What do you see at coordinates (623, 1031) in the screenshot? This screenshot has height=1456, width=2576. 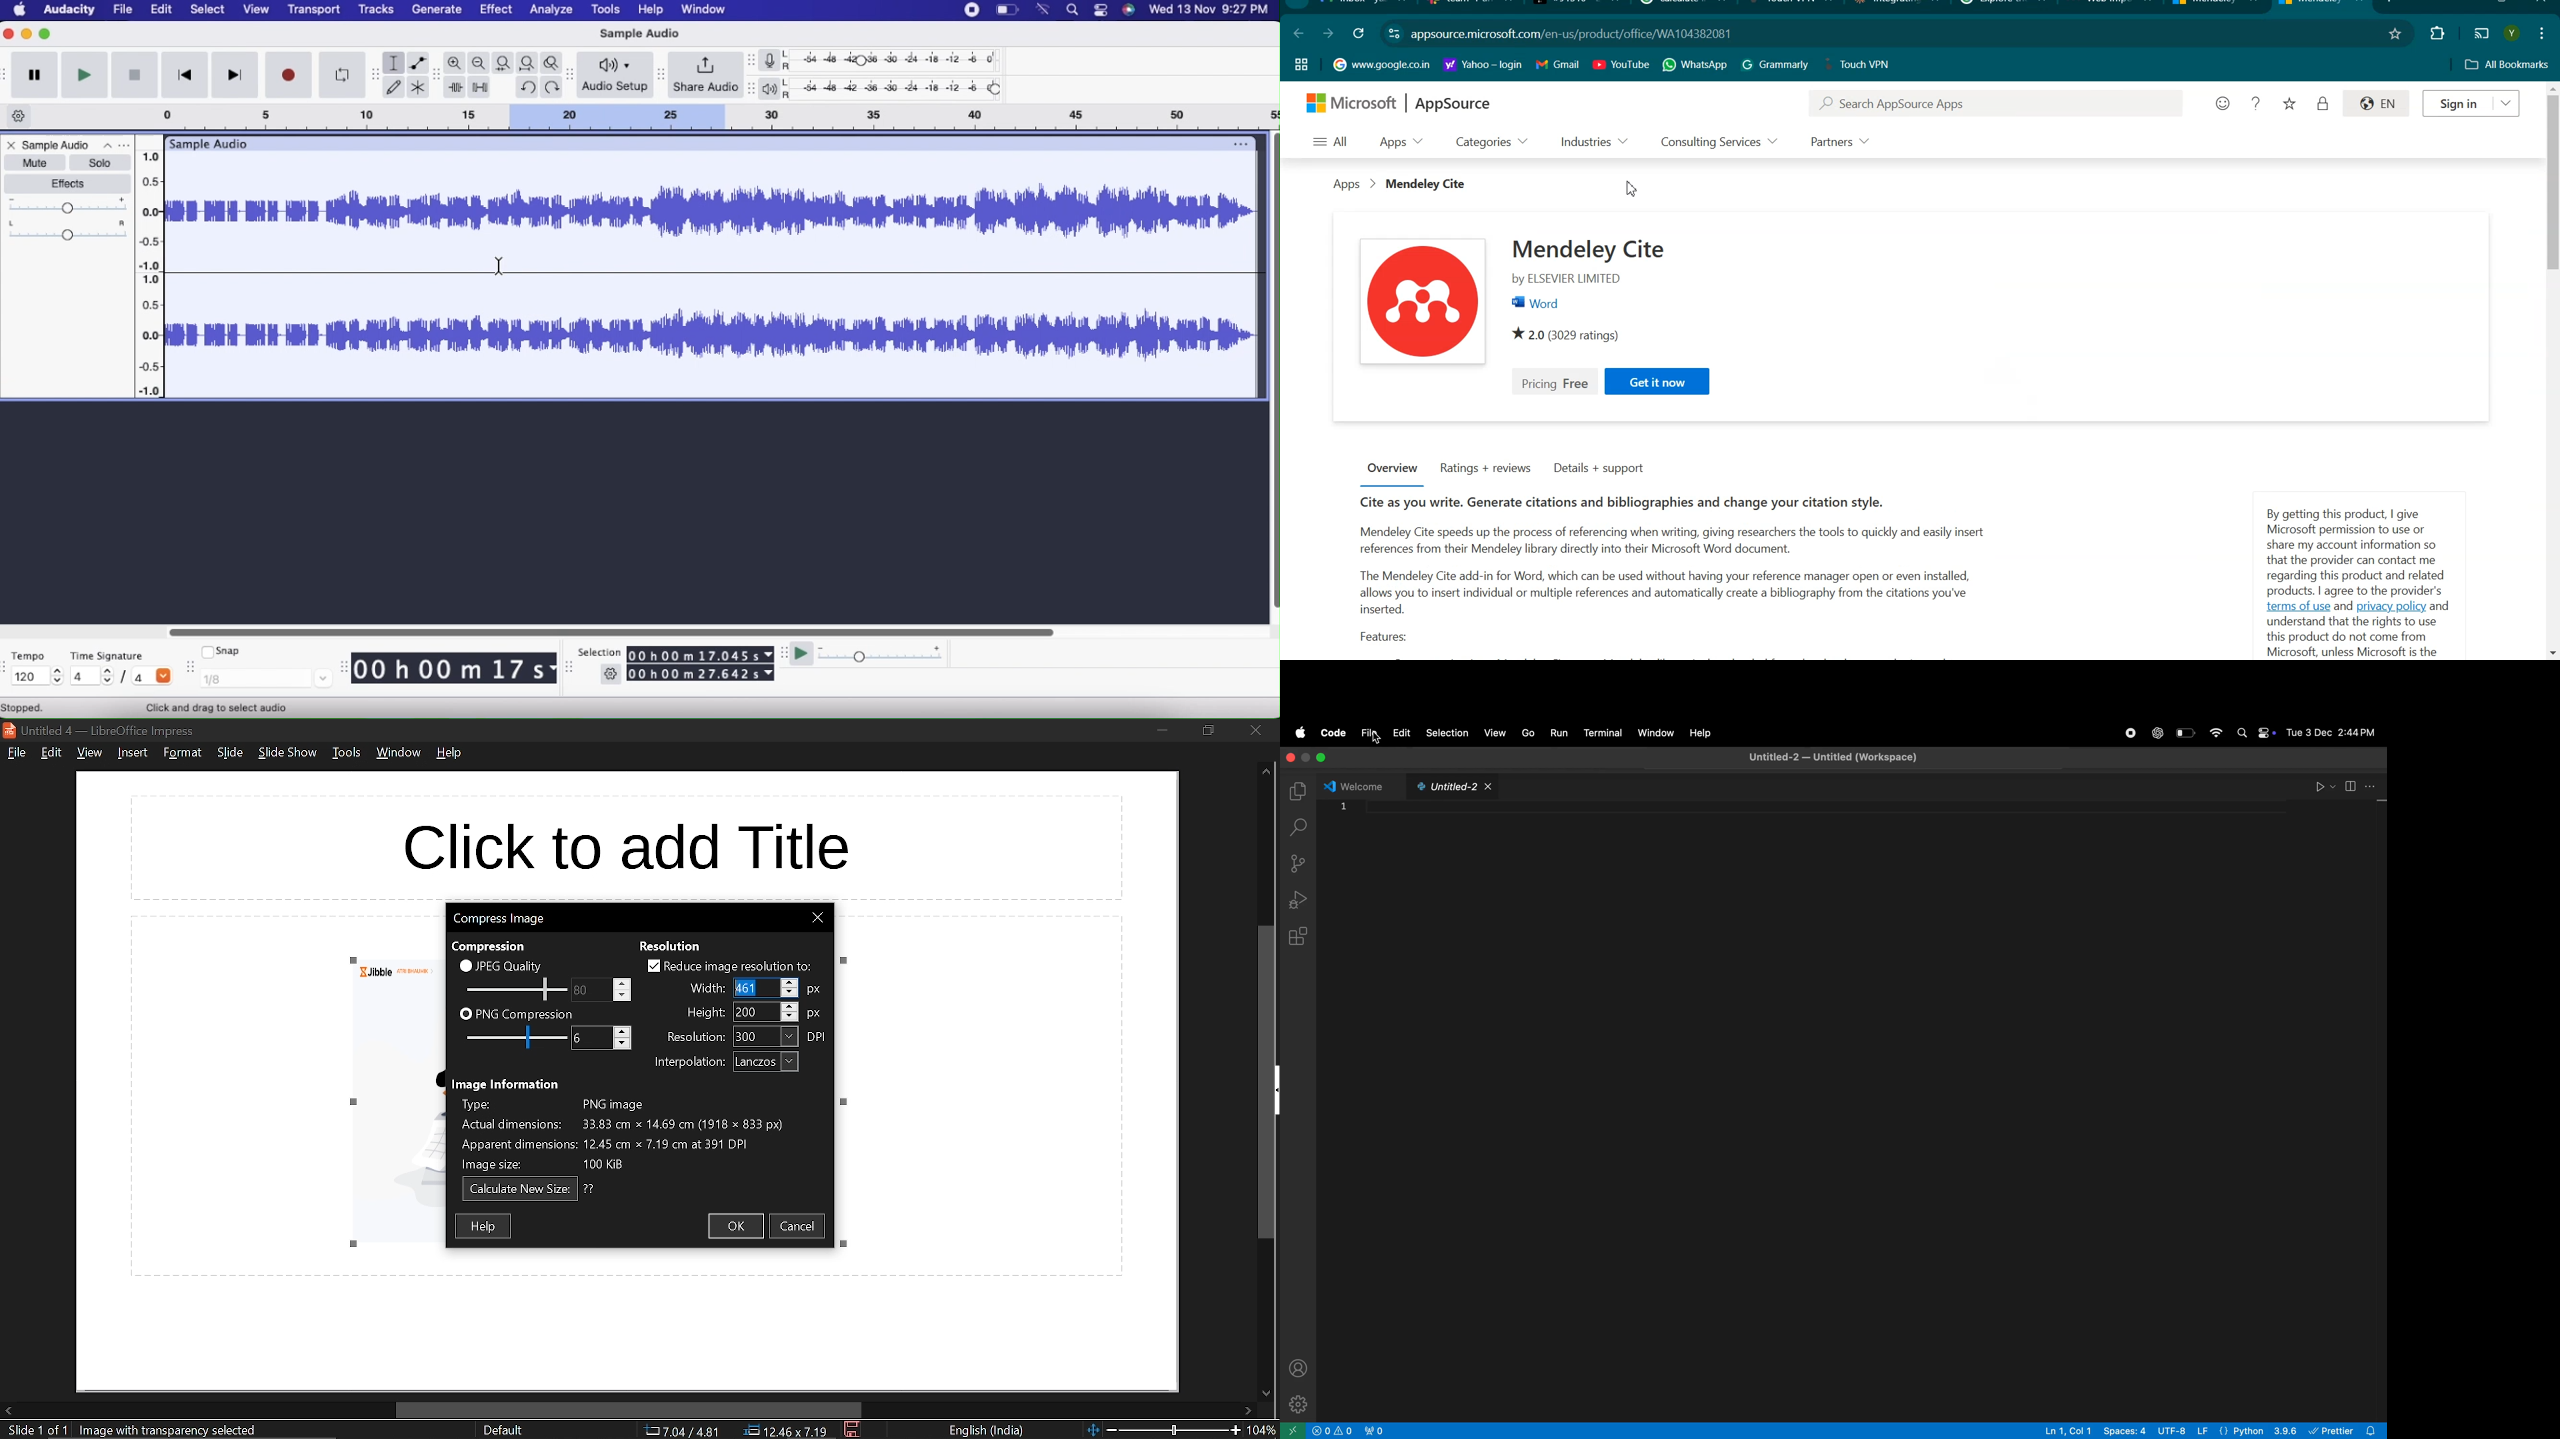 I see `Increase ` at bounding box center [623, 1031].